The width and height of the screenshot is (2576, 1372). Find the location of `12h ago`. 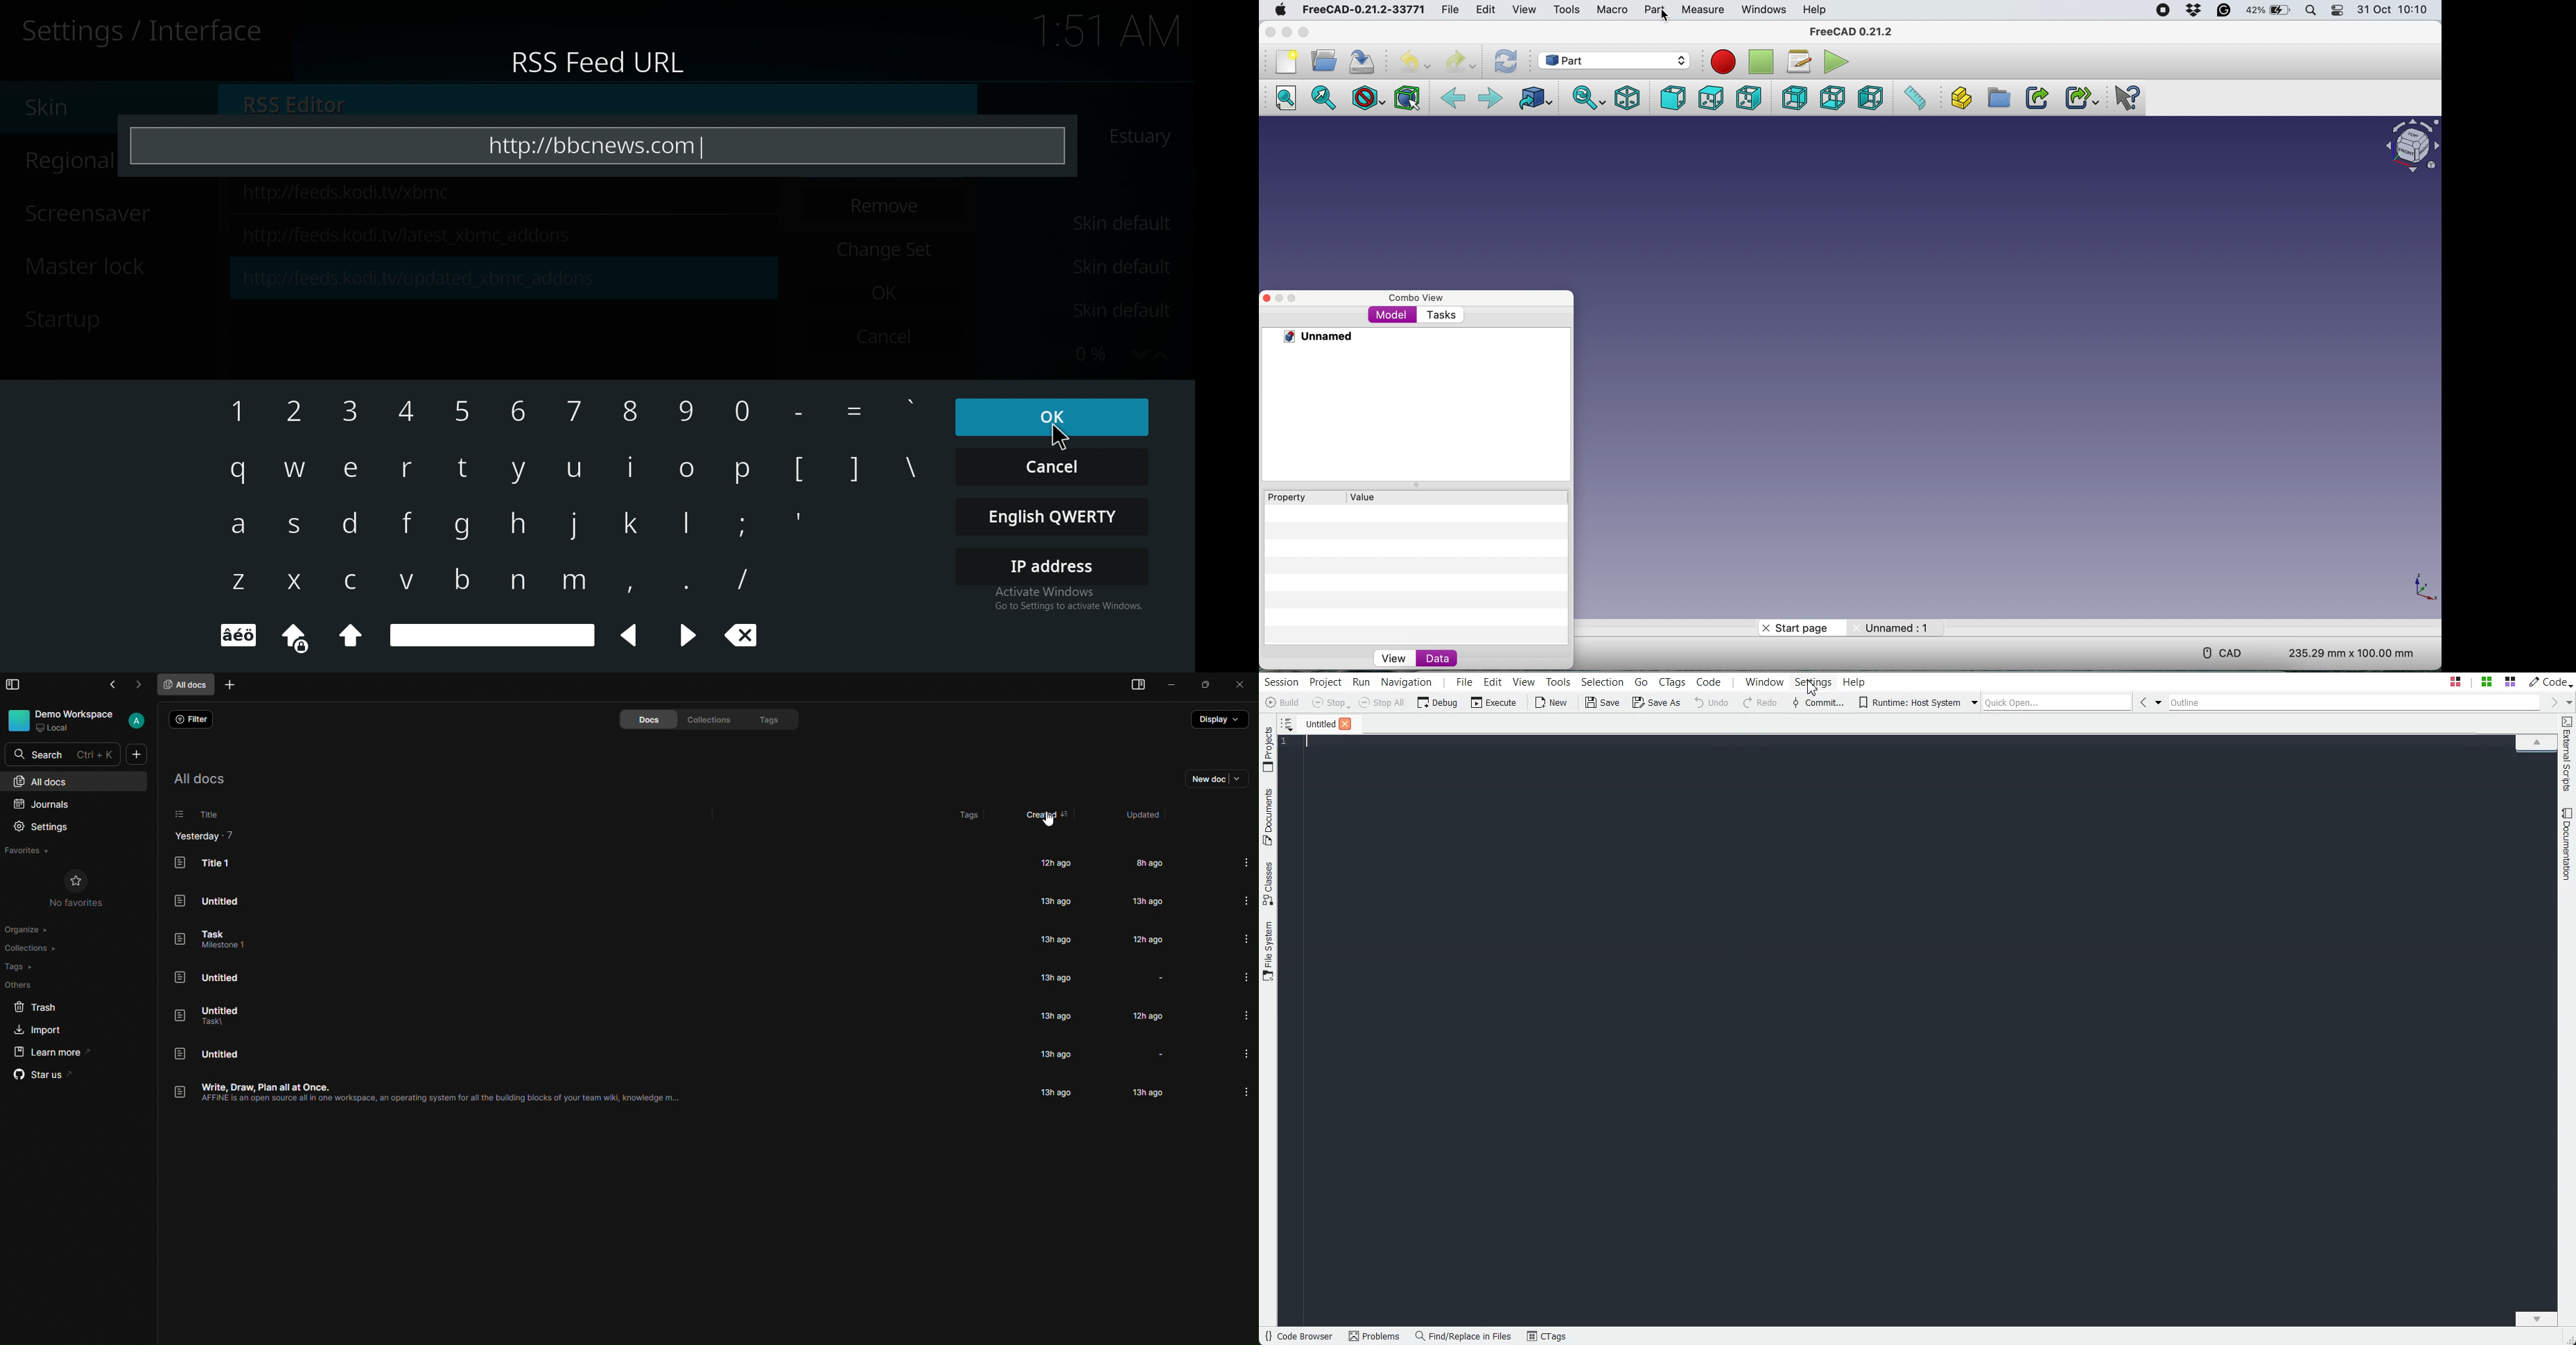

12h ago is located at coordinates (1052, 862).